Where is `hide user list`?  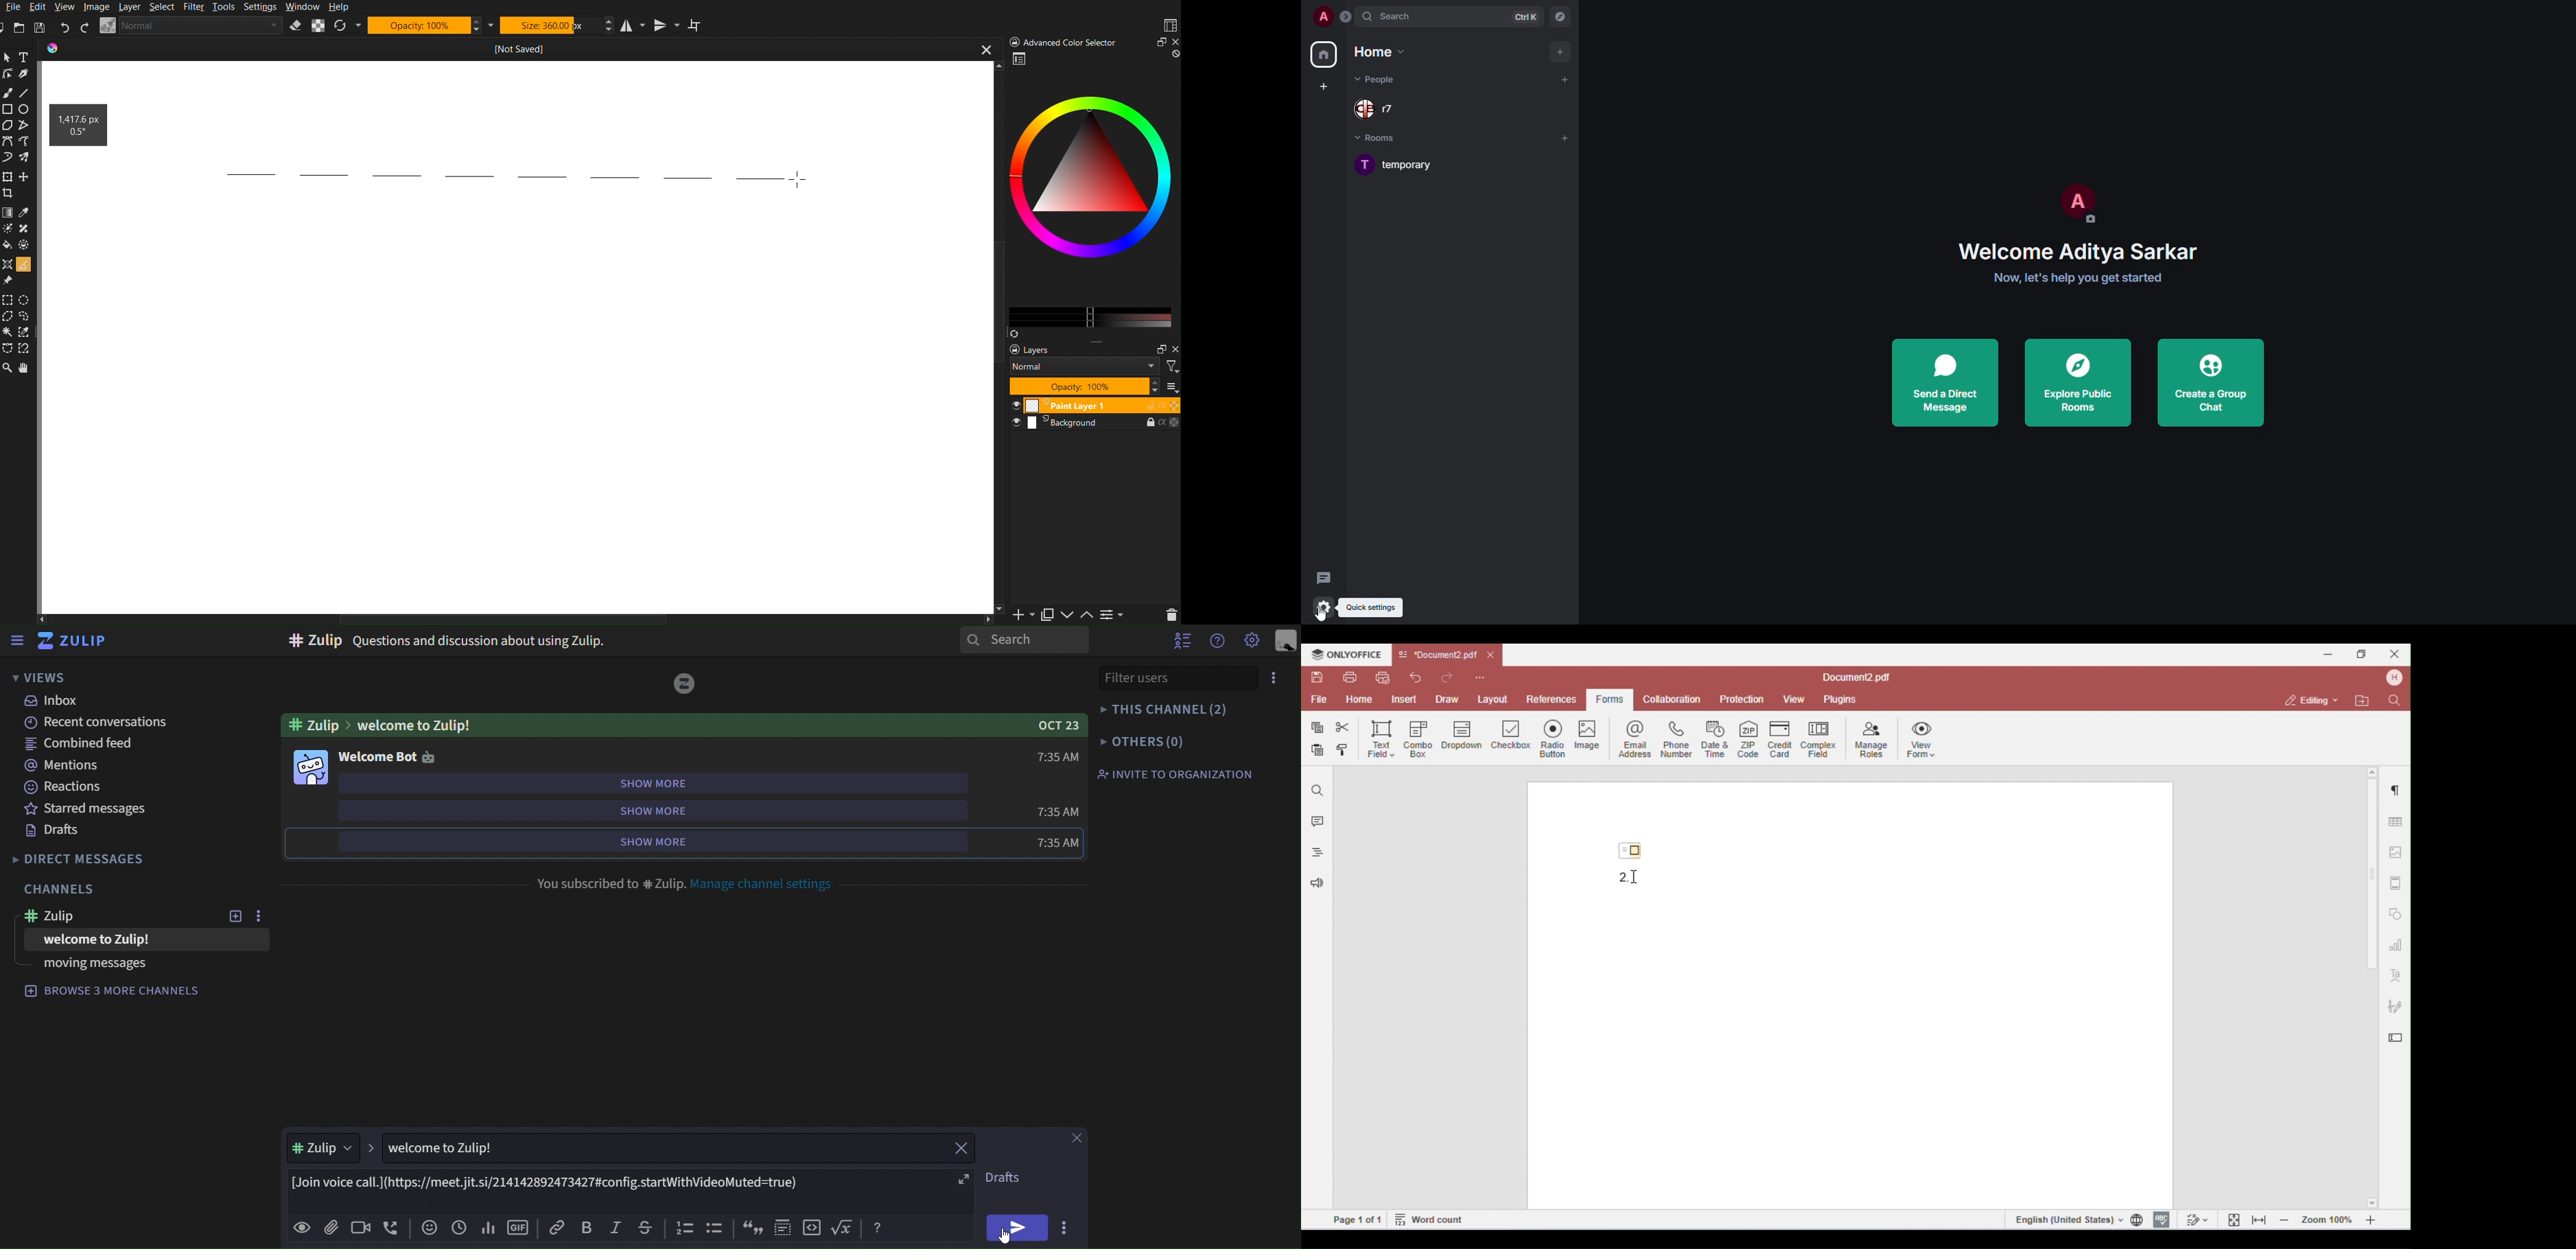
hide user list is located at coordinates (1182, 643).